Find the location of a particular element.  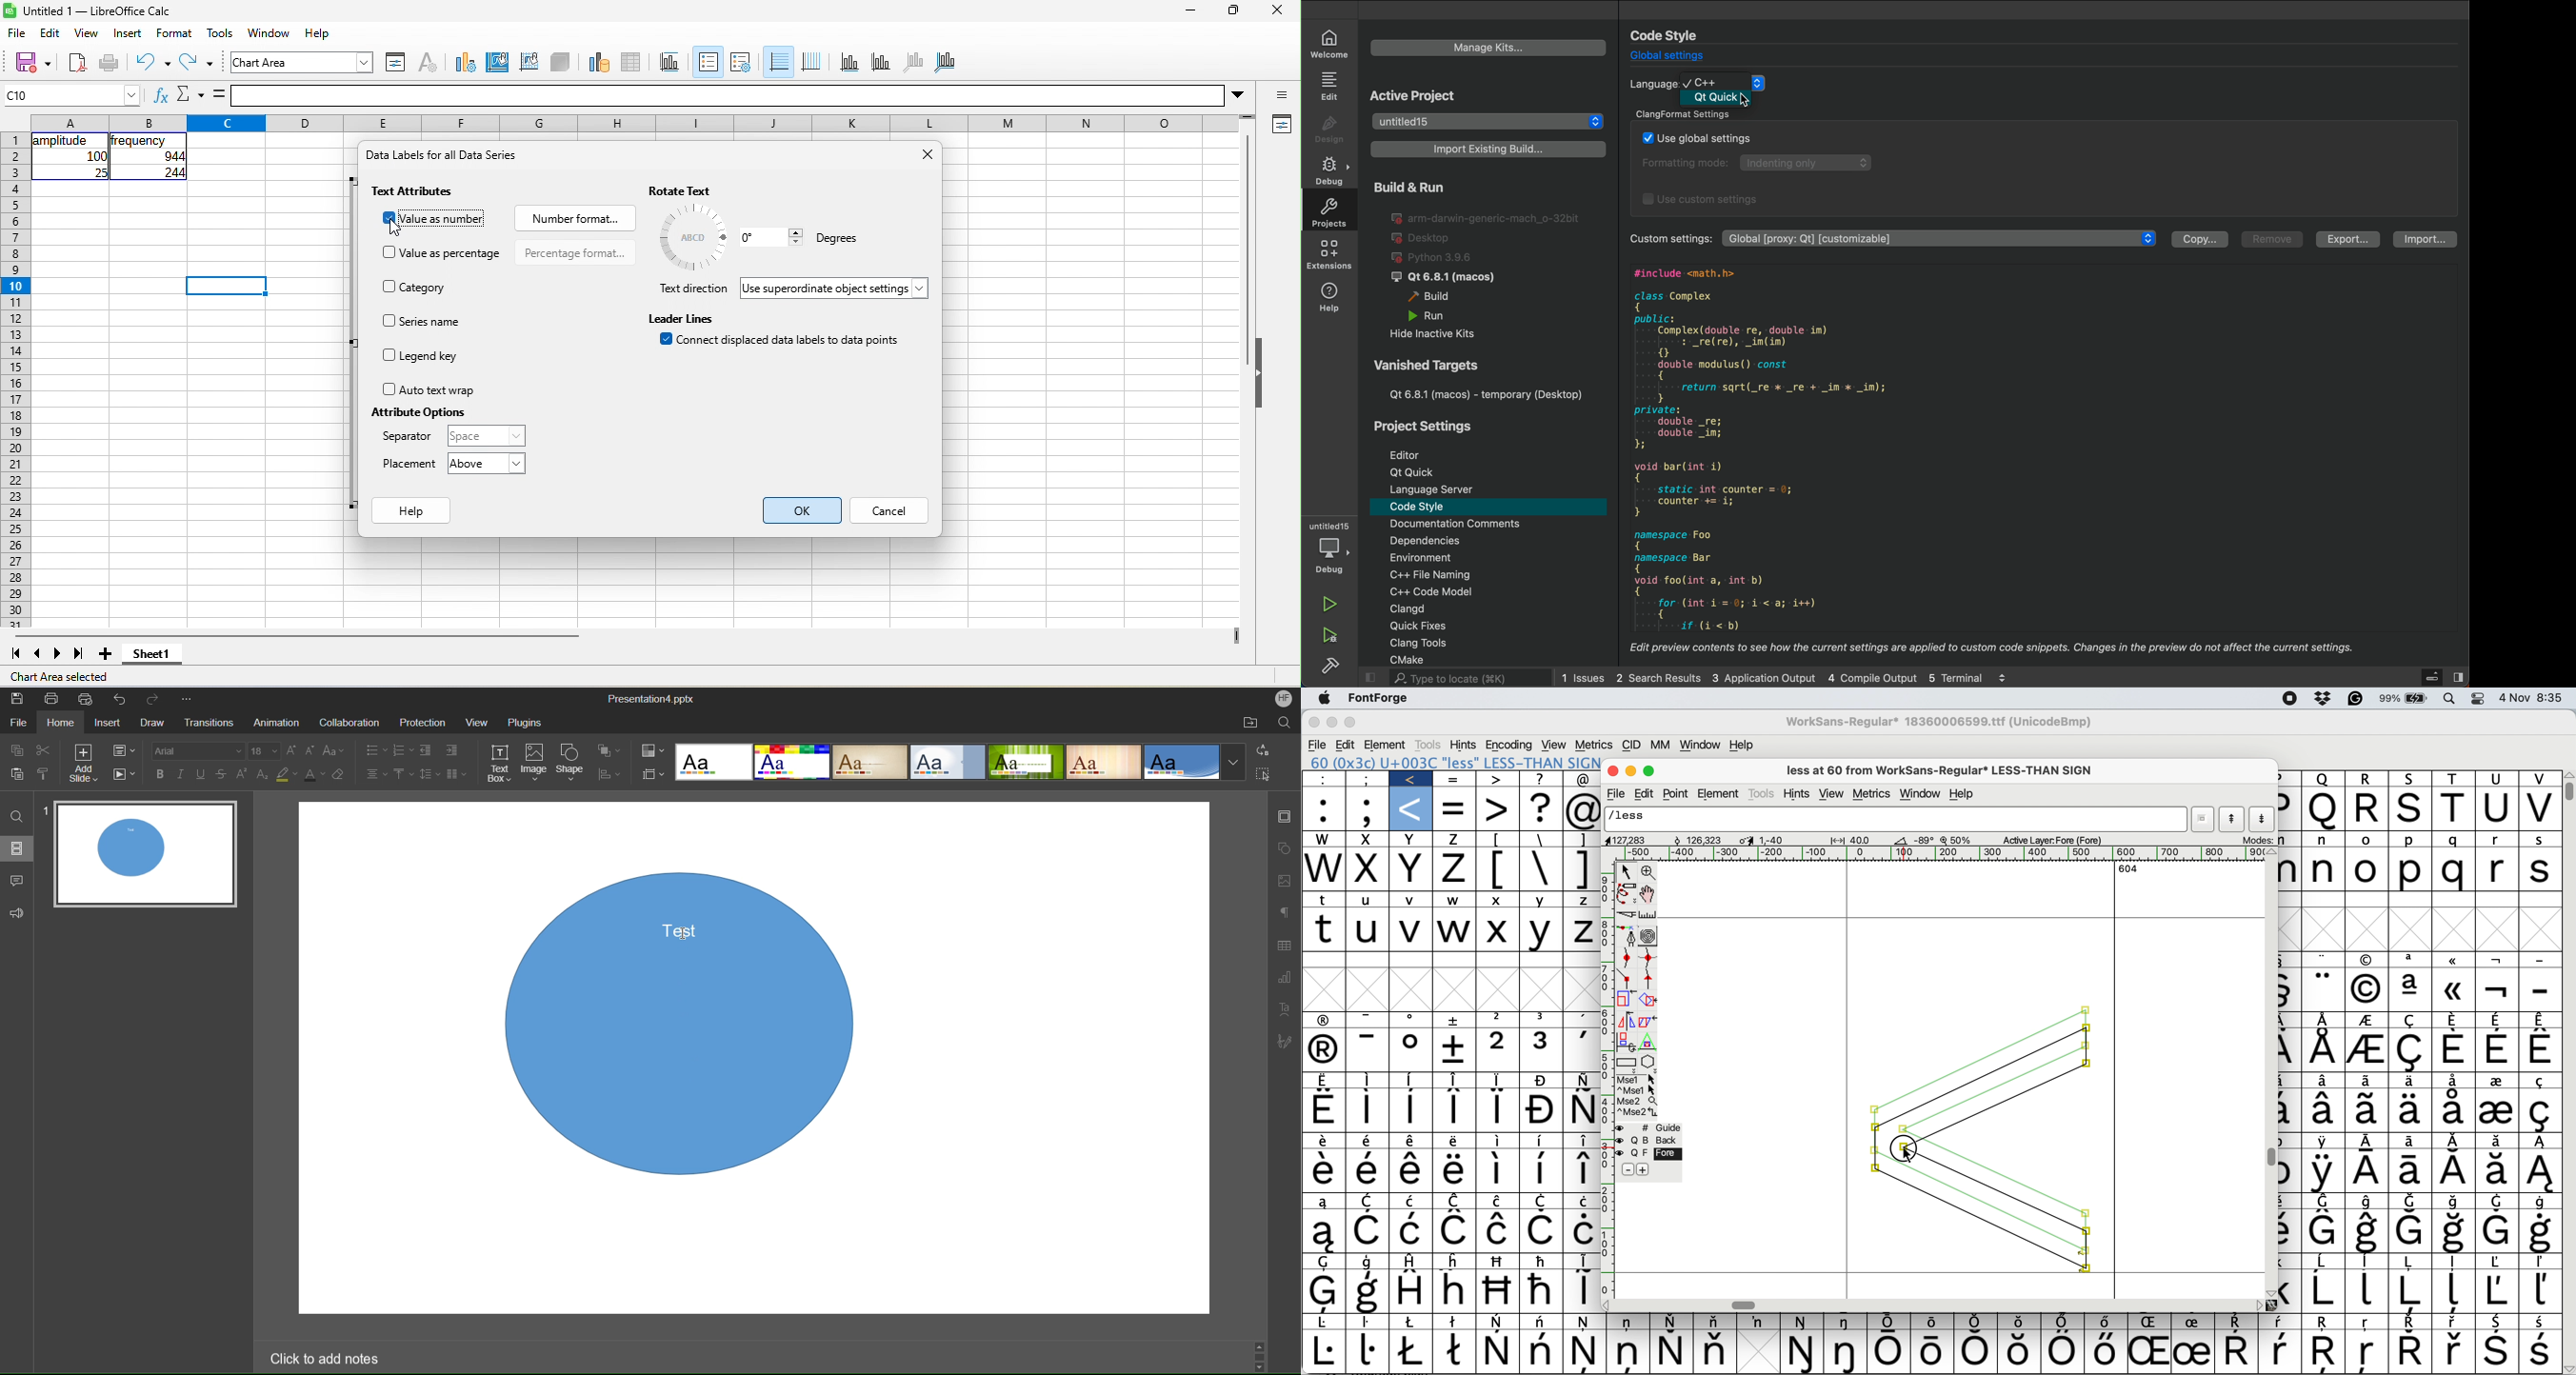

View is located at coordinates (483, 721).